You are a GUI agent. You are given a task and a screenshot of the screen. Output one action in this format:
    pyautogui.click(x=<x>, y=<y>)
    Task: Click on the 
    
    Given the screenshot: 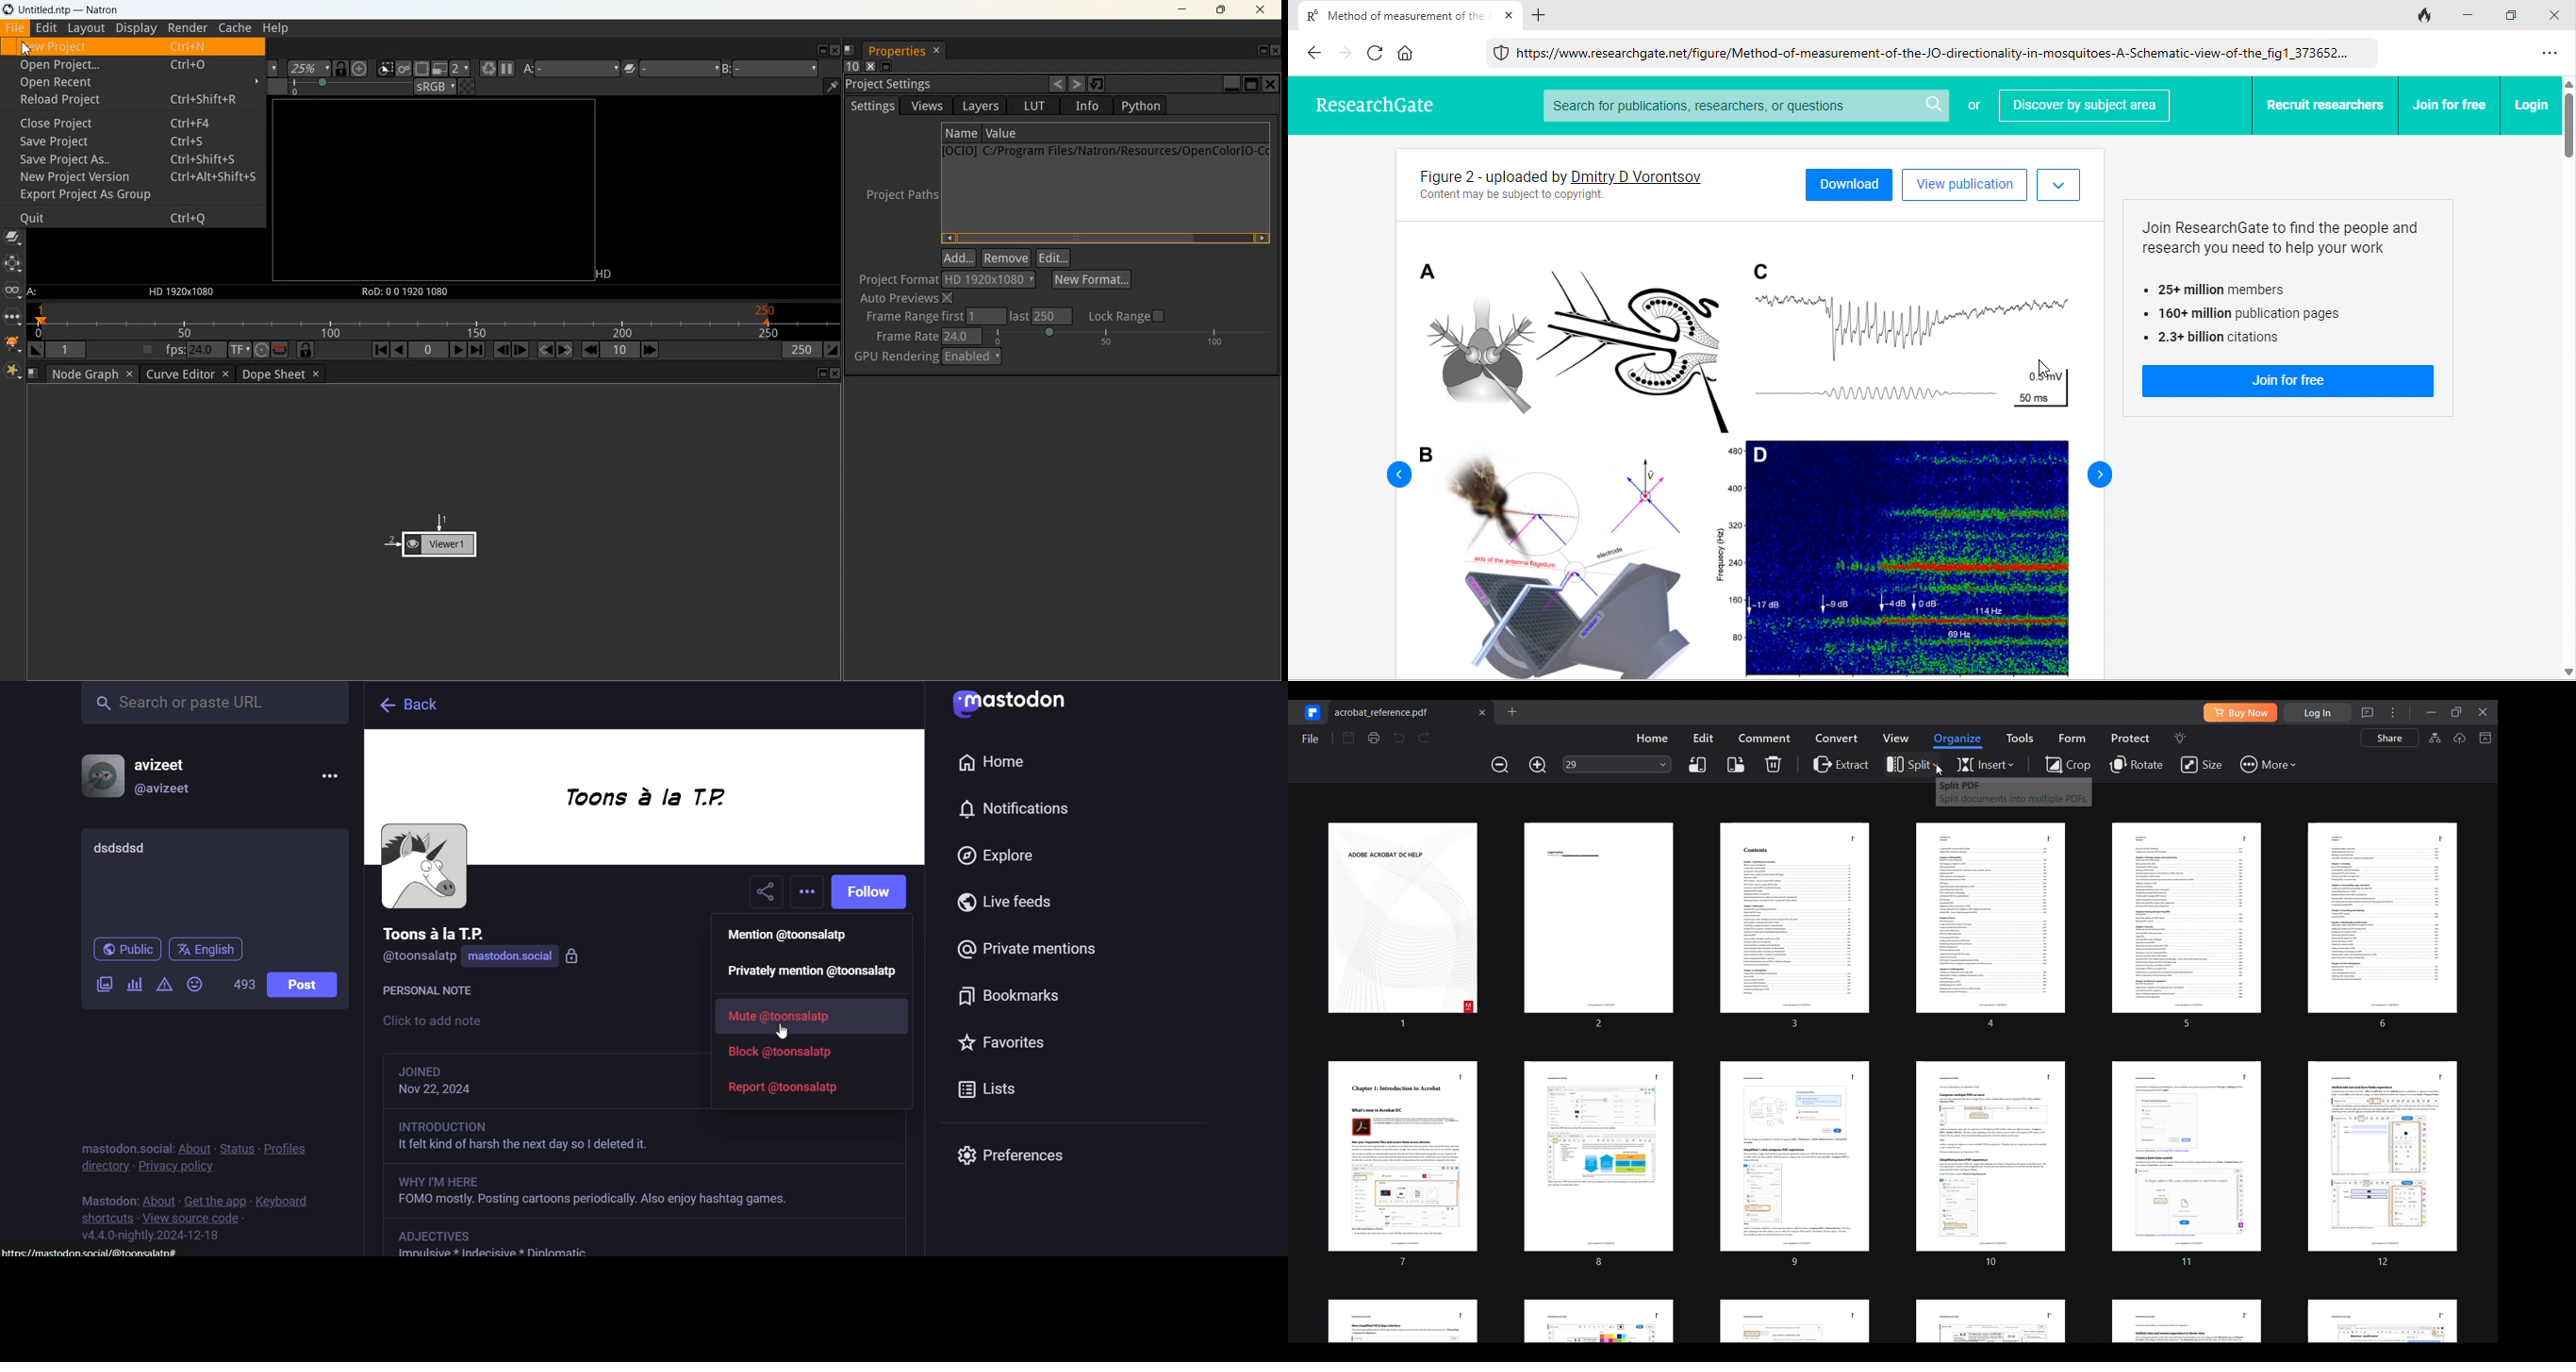 What is the action you would take?
    pyautogui.click(x=646, y=1140)
    